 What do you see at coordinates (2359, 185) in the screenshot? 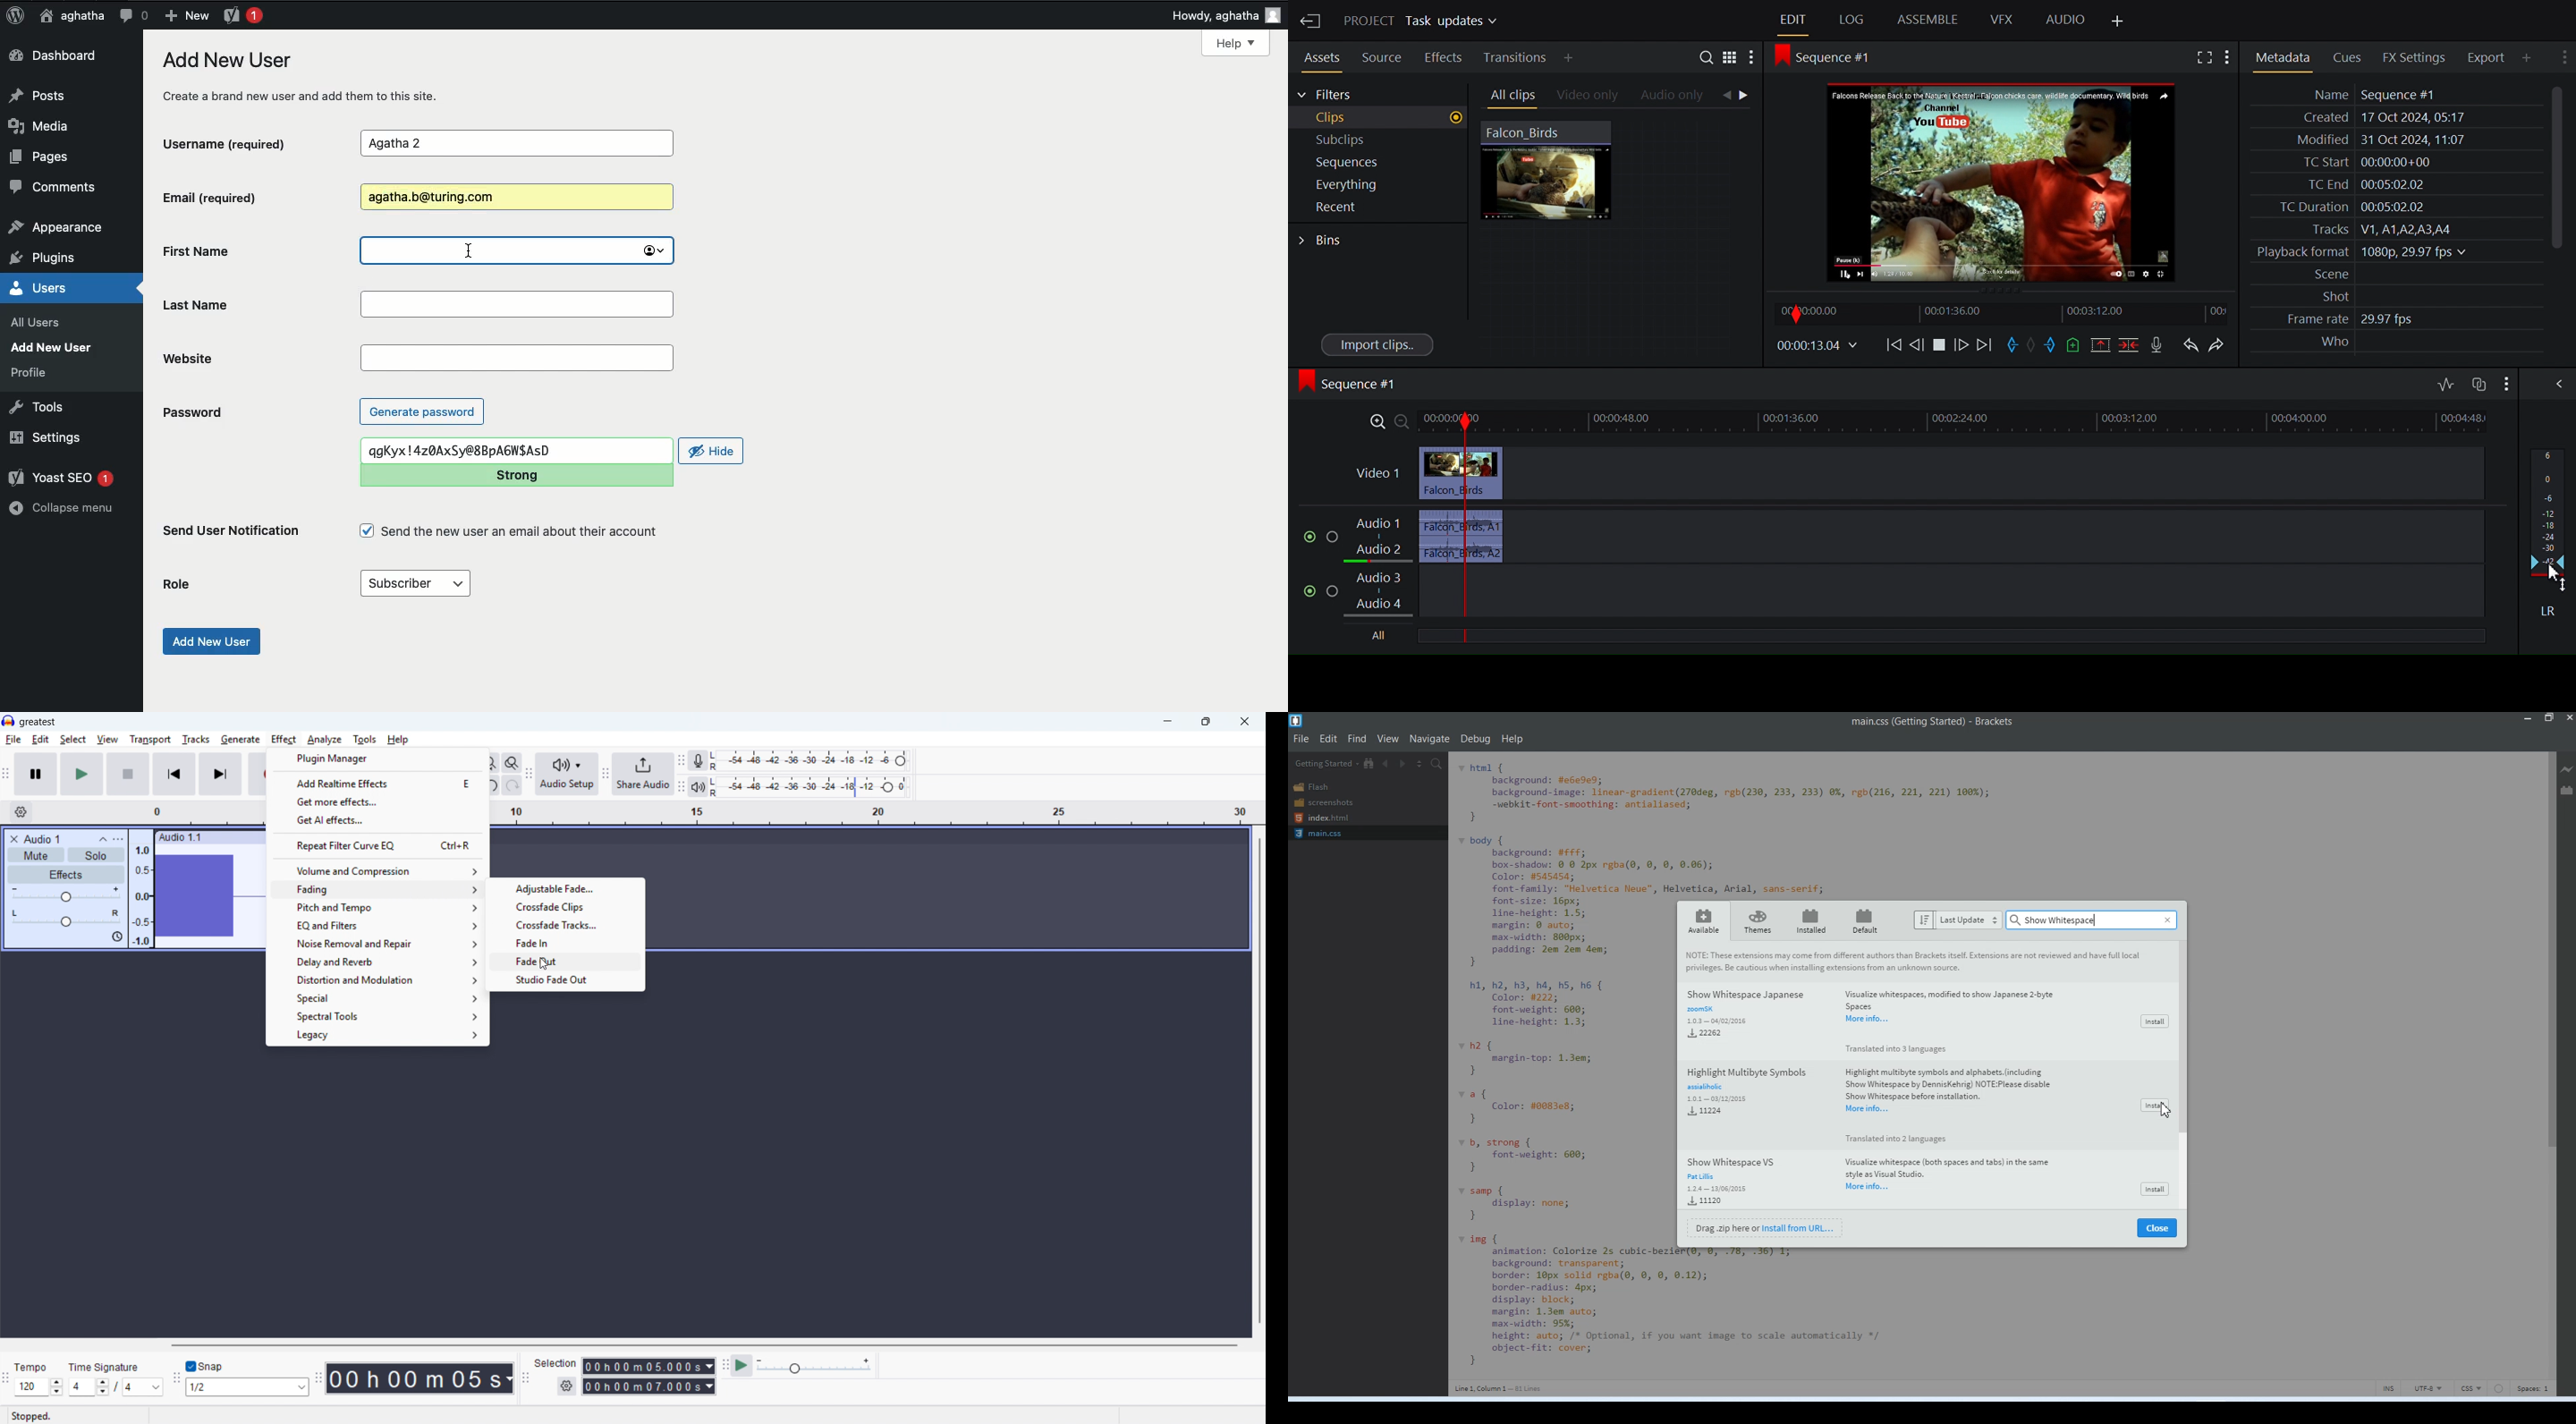
I see `TC End  00:05:02.02` at bounding box center [2359, 185].